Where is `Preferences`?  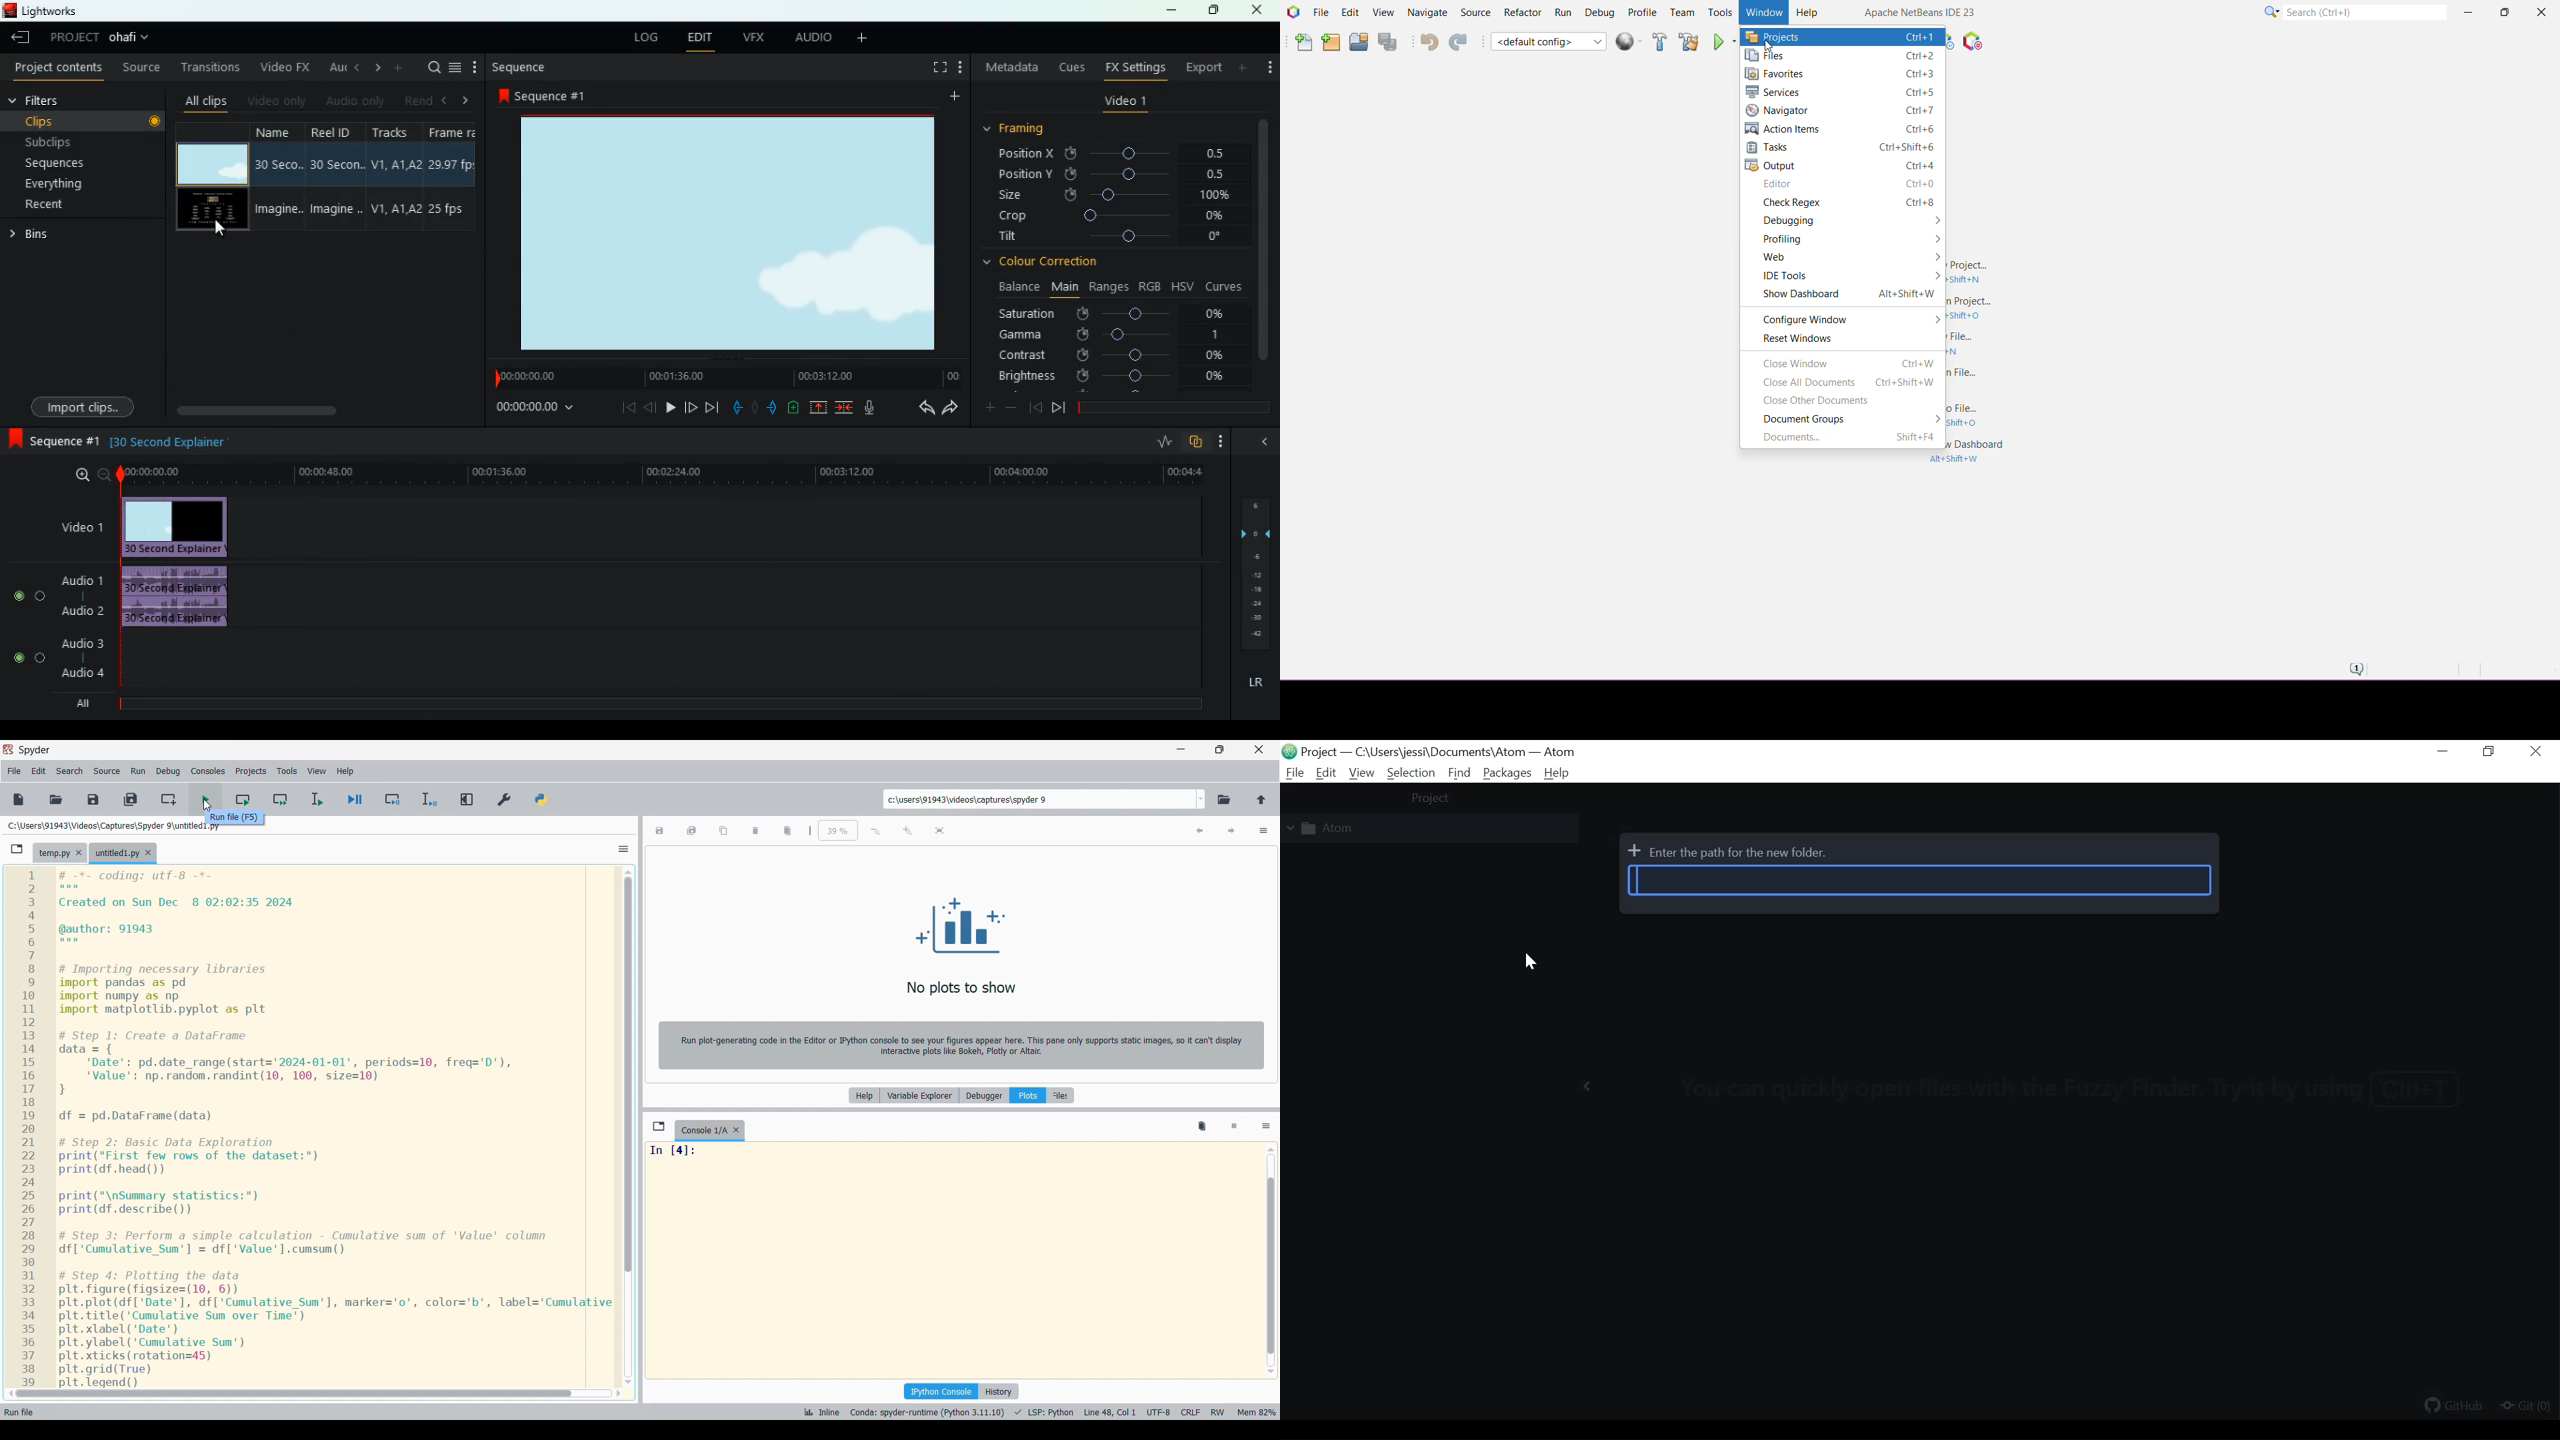 Preferences is located at coordinates (505, 799).